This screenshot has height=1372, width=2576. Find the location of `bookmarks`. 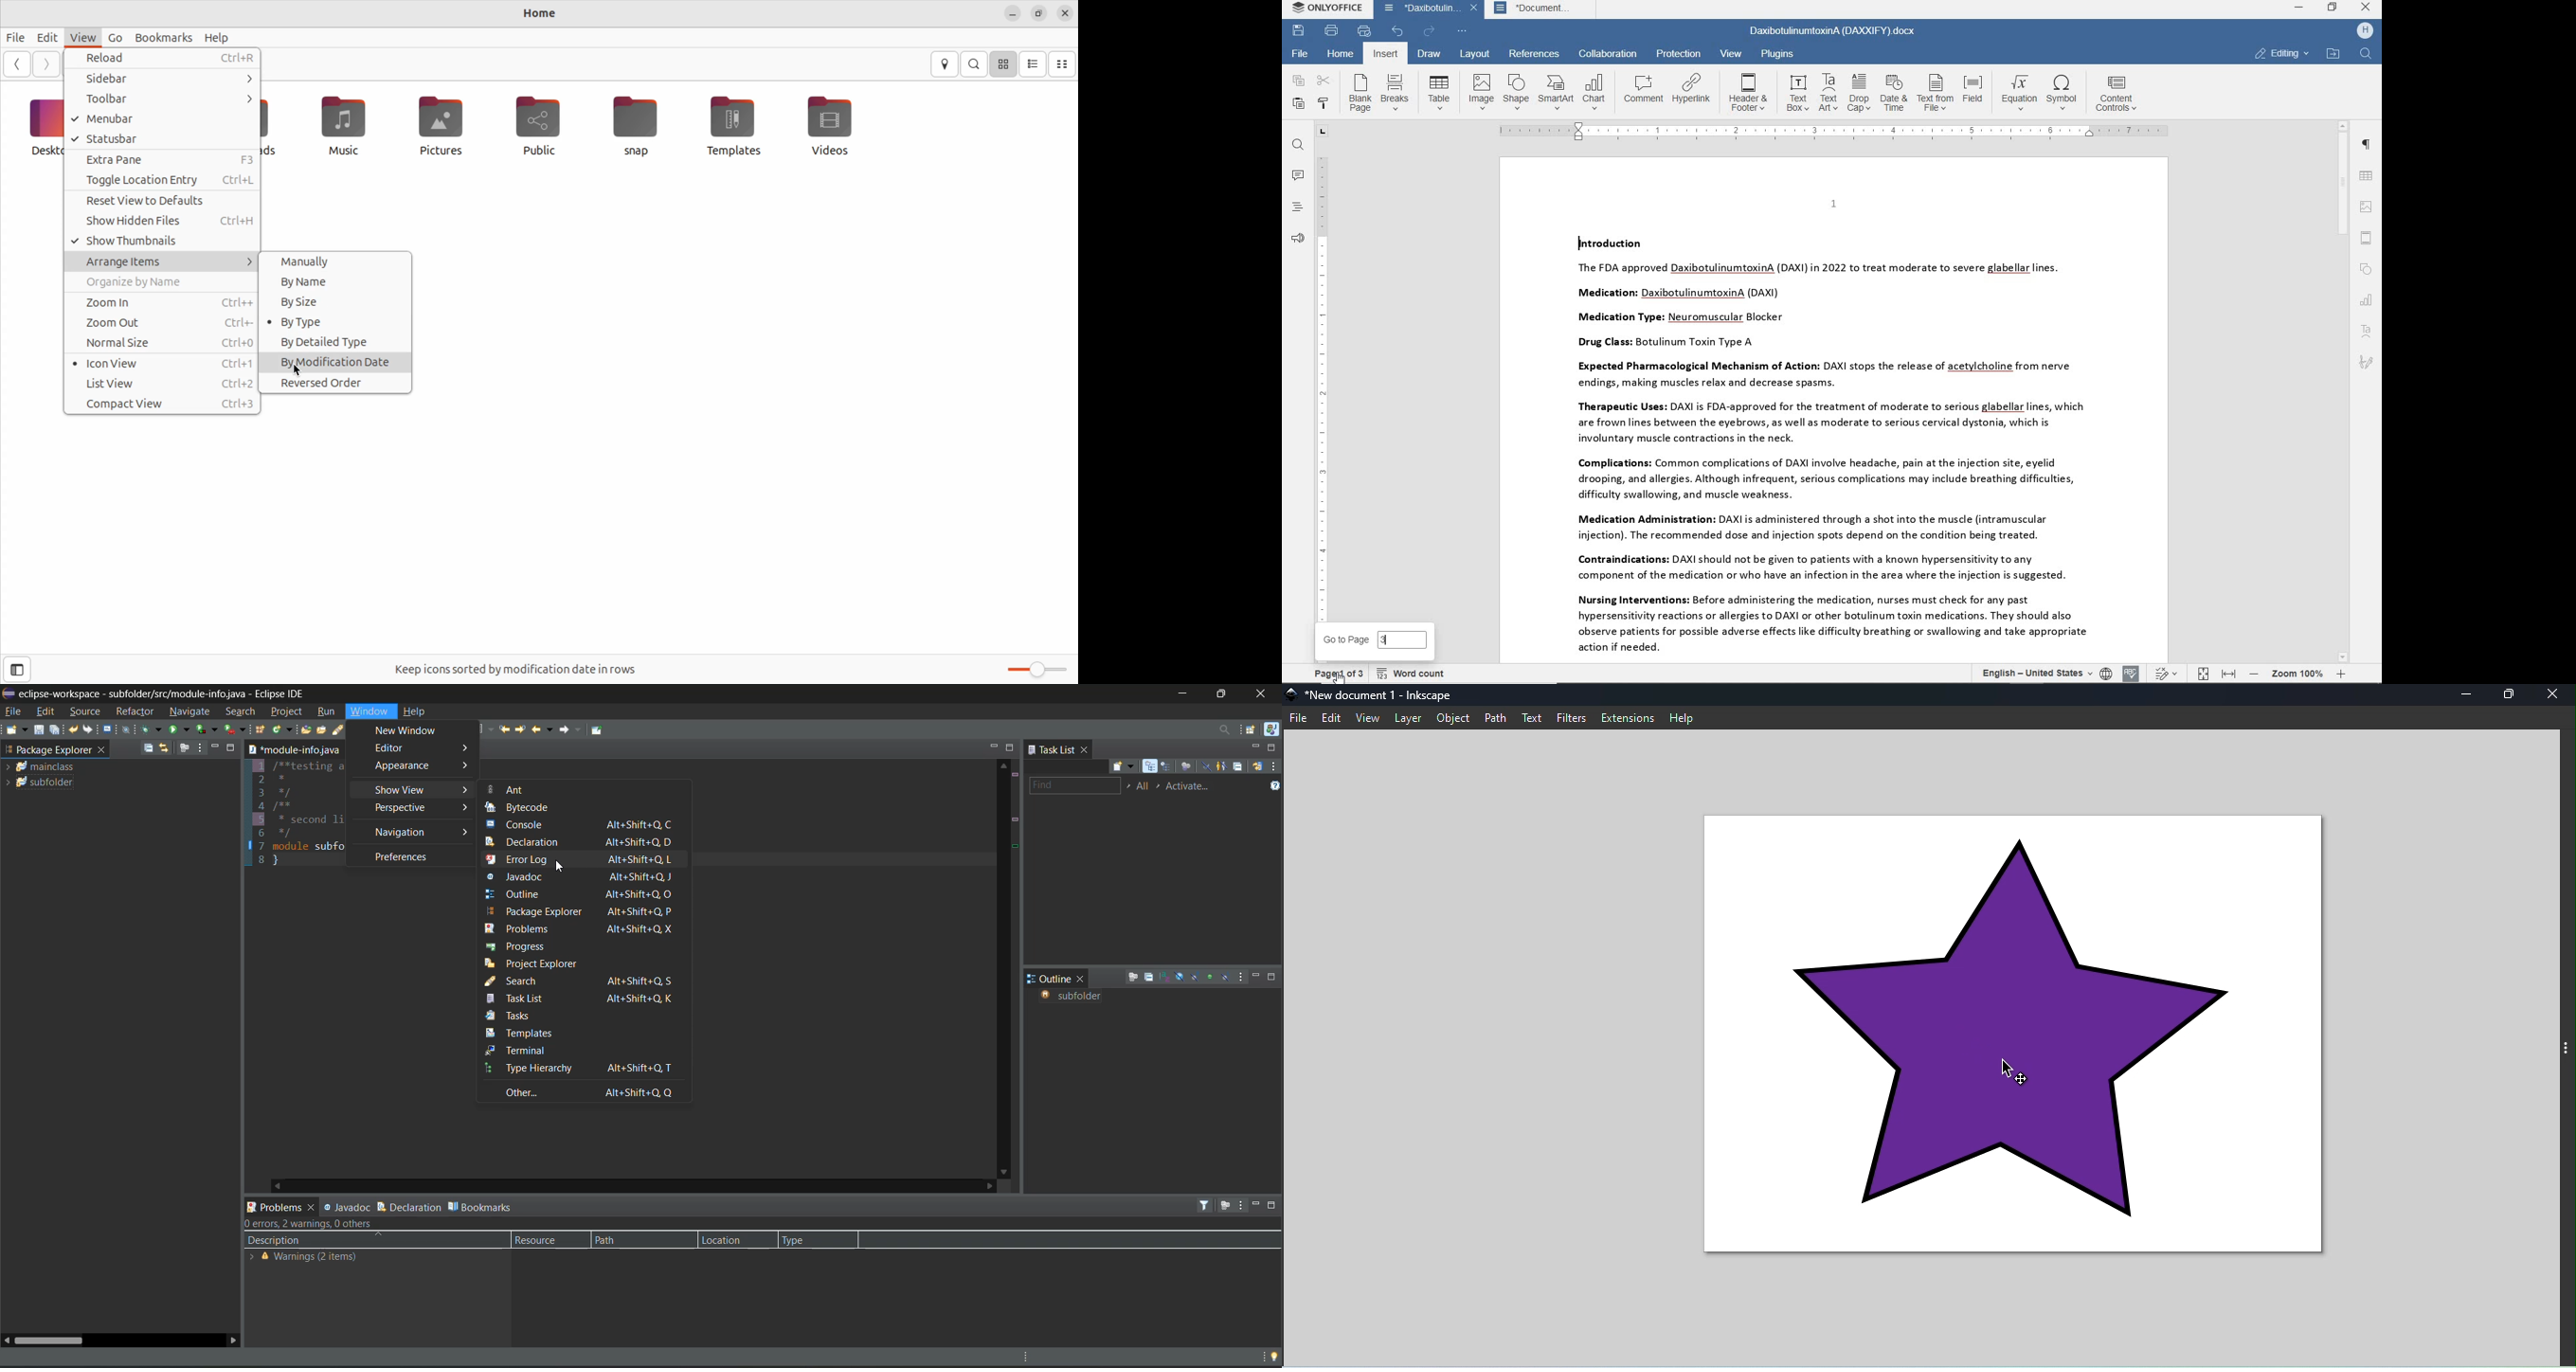

bookmarks is located at coordinates (166, 36).